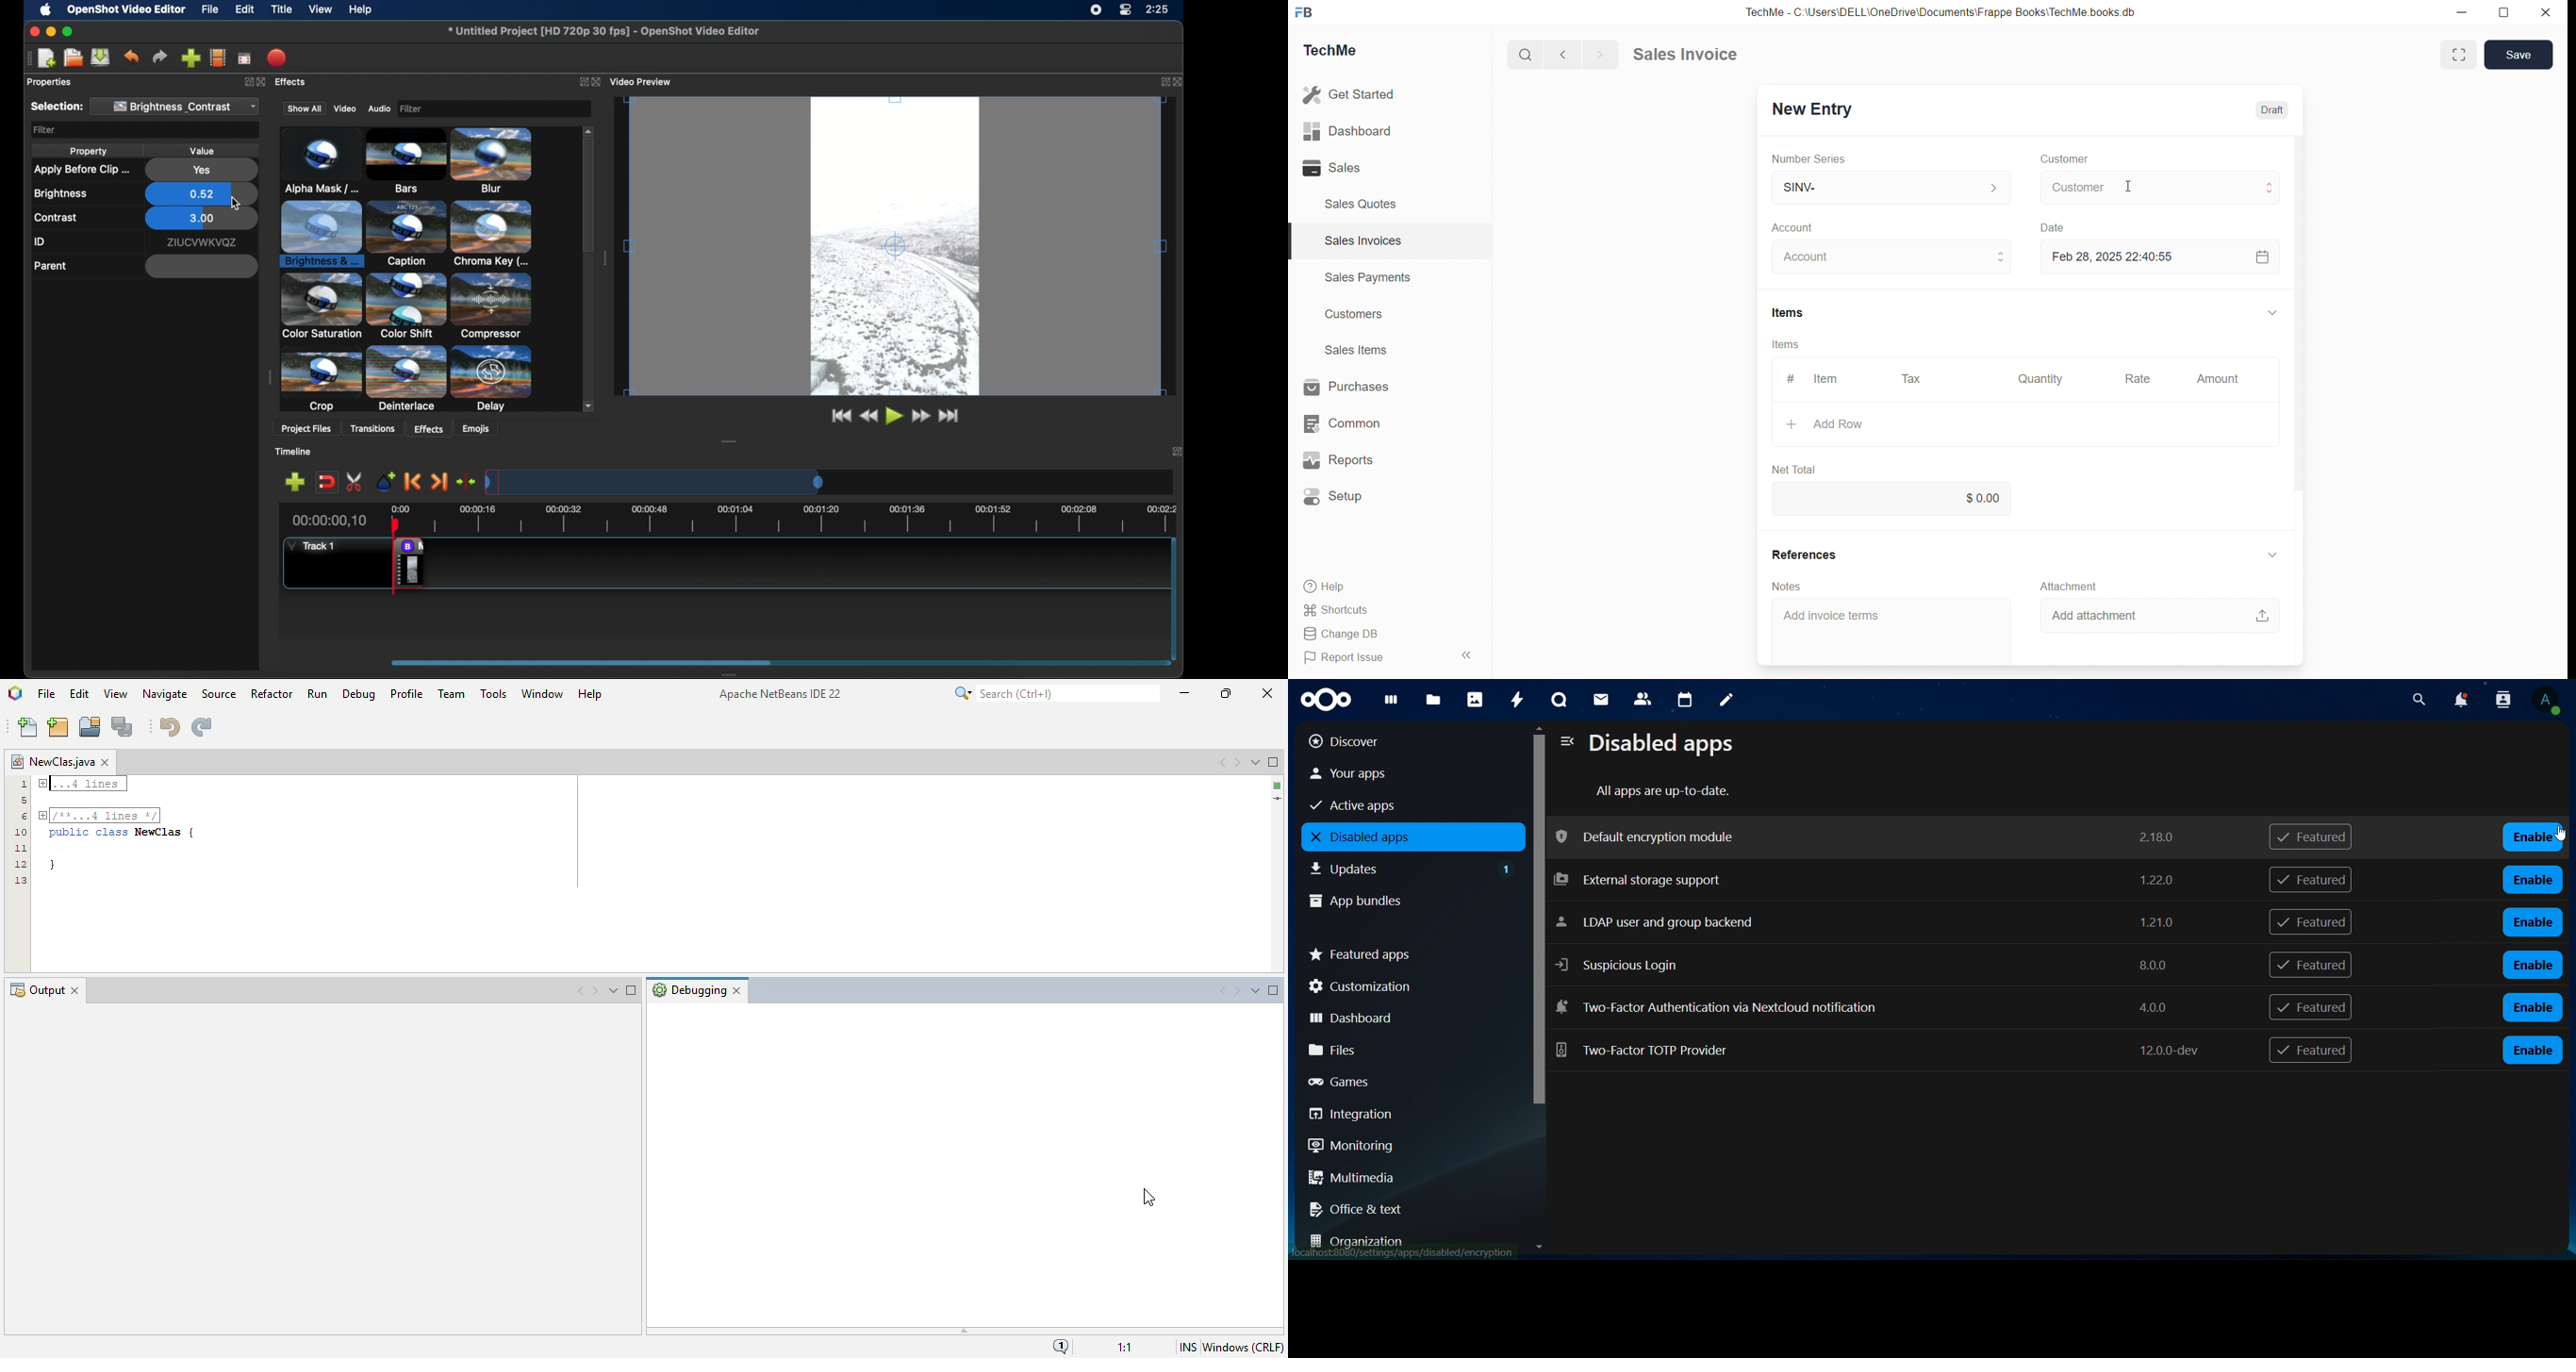 The width and height of the screenshot is (2576, 1372). What do you see at coordinates (2140, 378) in the screenshot?
I see `Rate` at bounding box center [2140, 378].